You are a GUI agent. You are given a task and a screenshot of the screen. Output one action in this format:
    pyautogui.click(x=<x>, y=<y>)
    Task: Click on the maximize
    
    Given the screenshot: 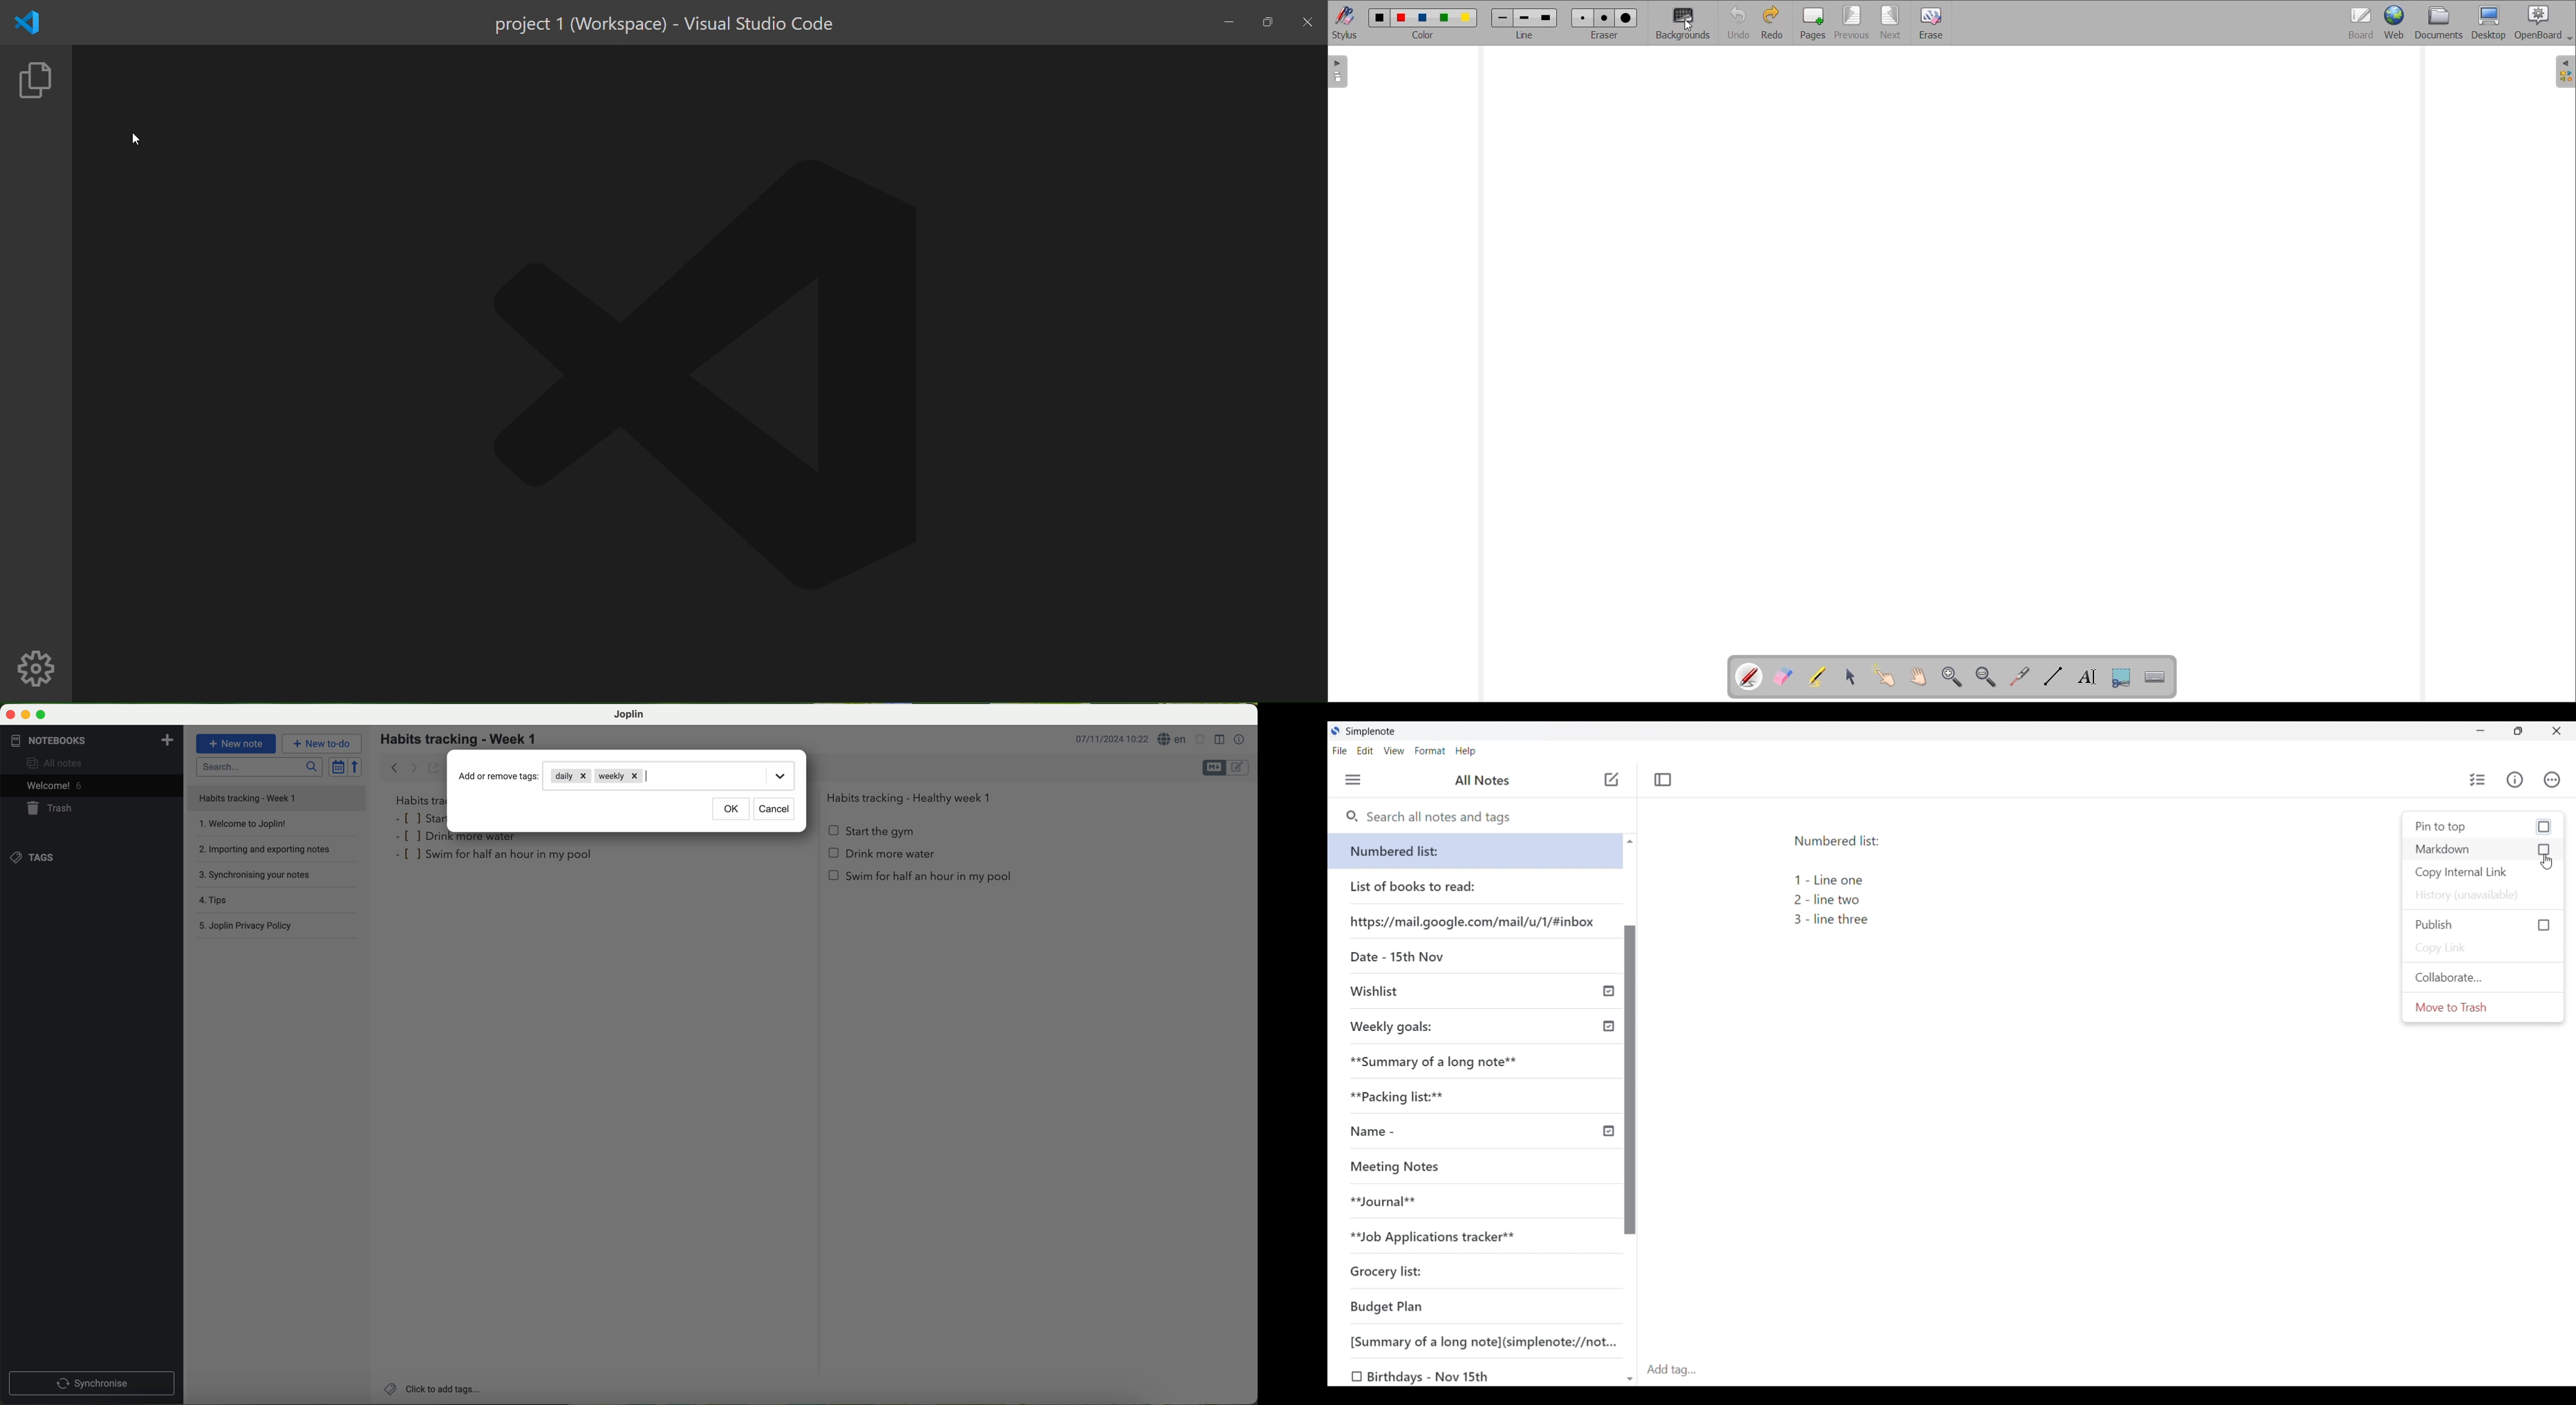 What is the action you would take?
    pyautogui.click(x=42, y=714)
    